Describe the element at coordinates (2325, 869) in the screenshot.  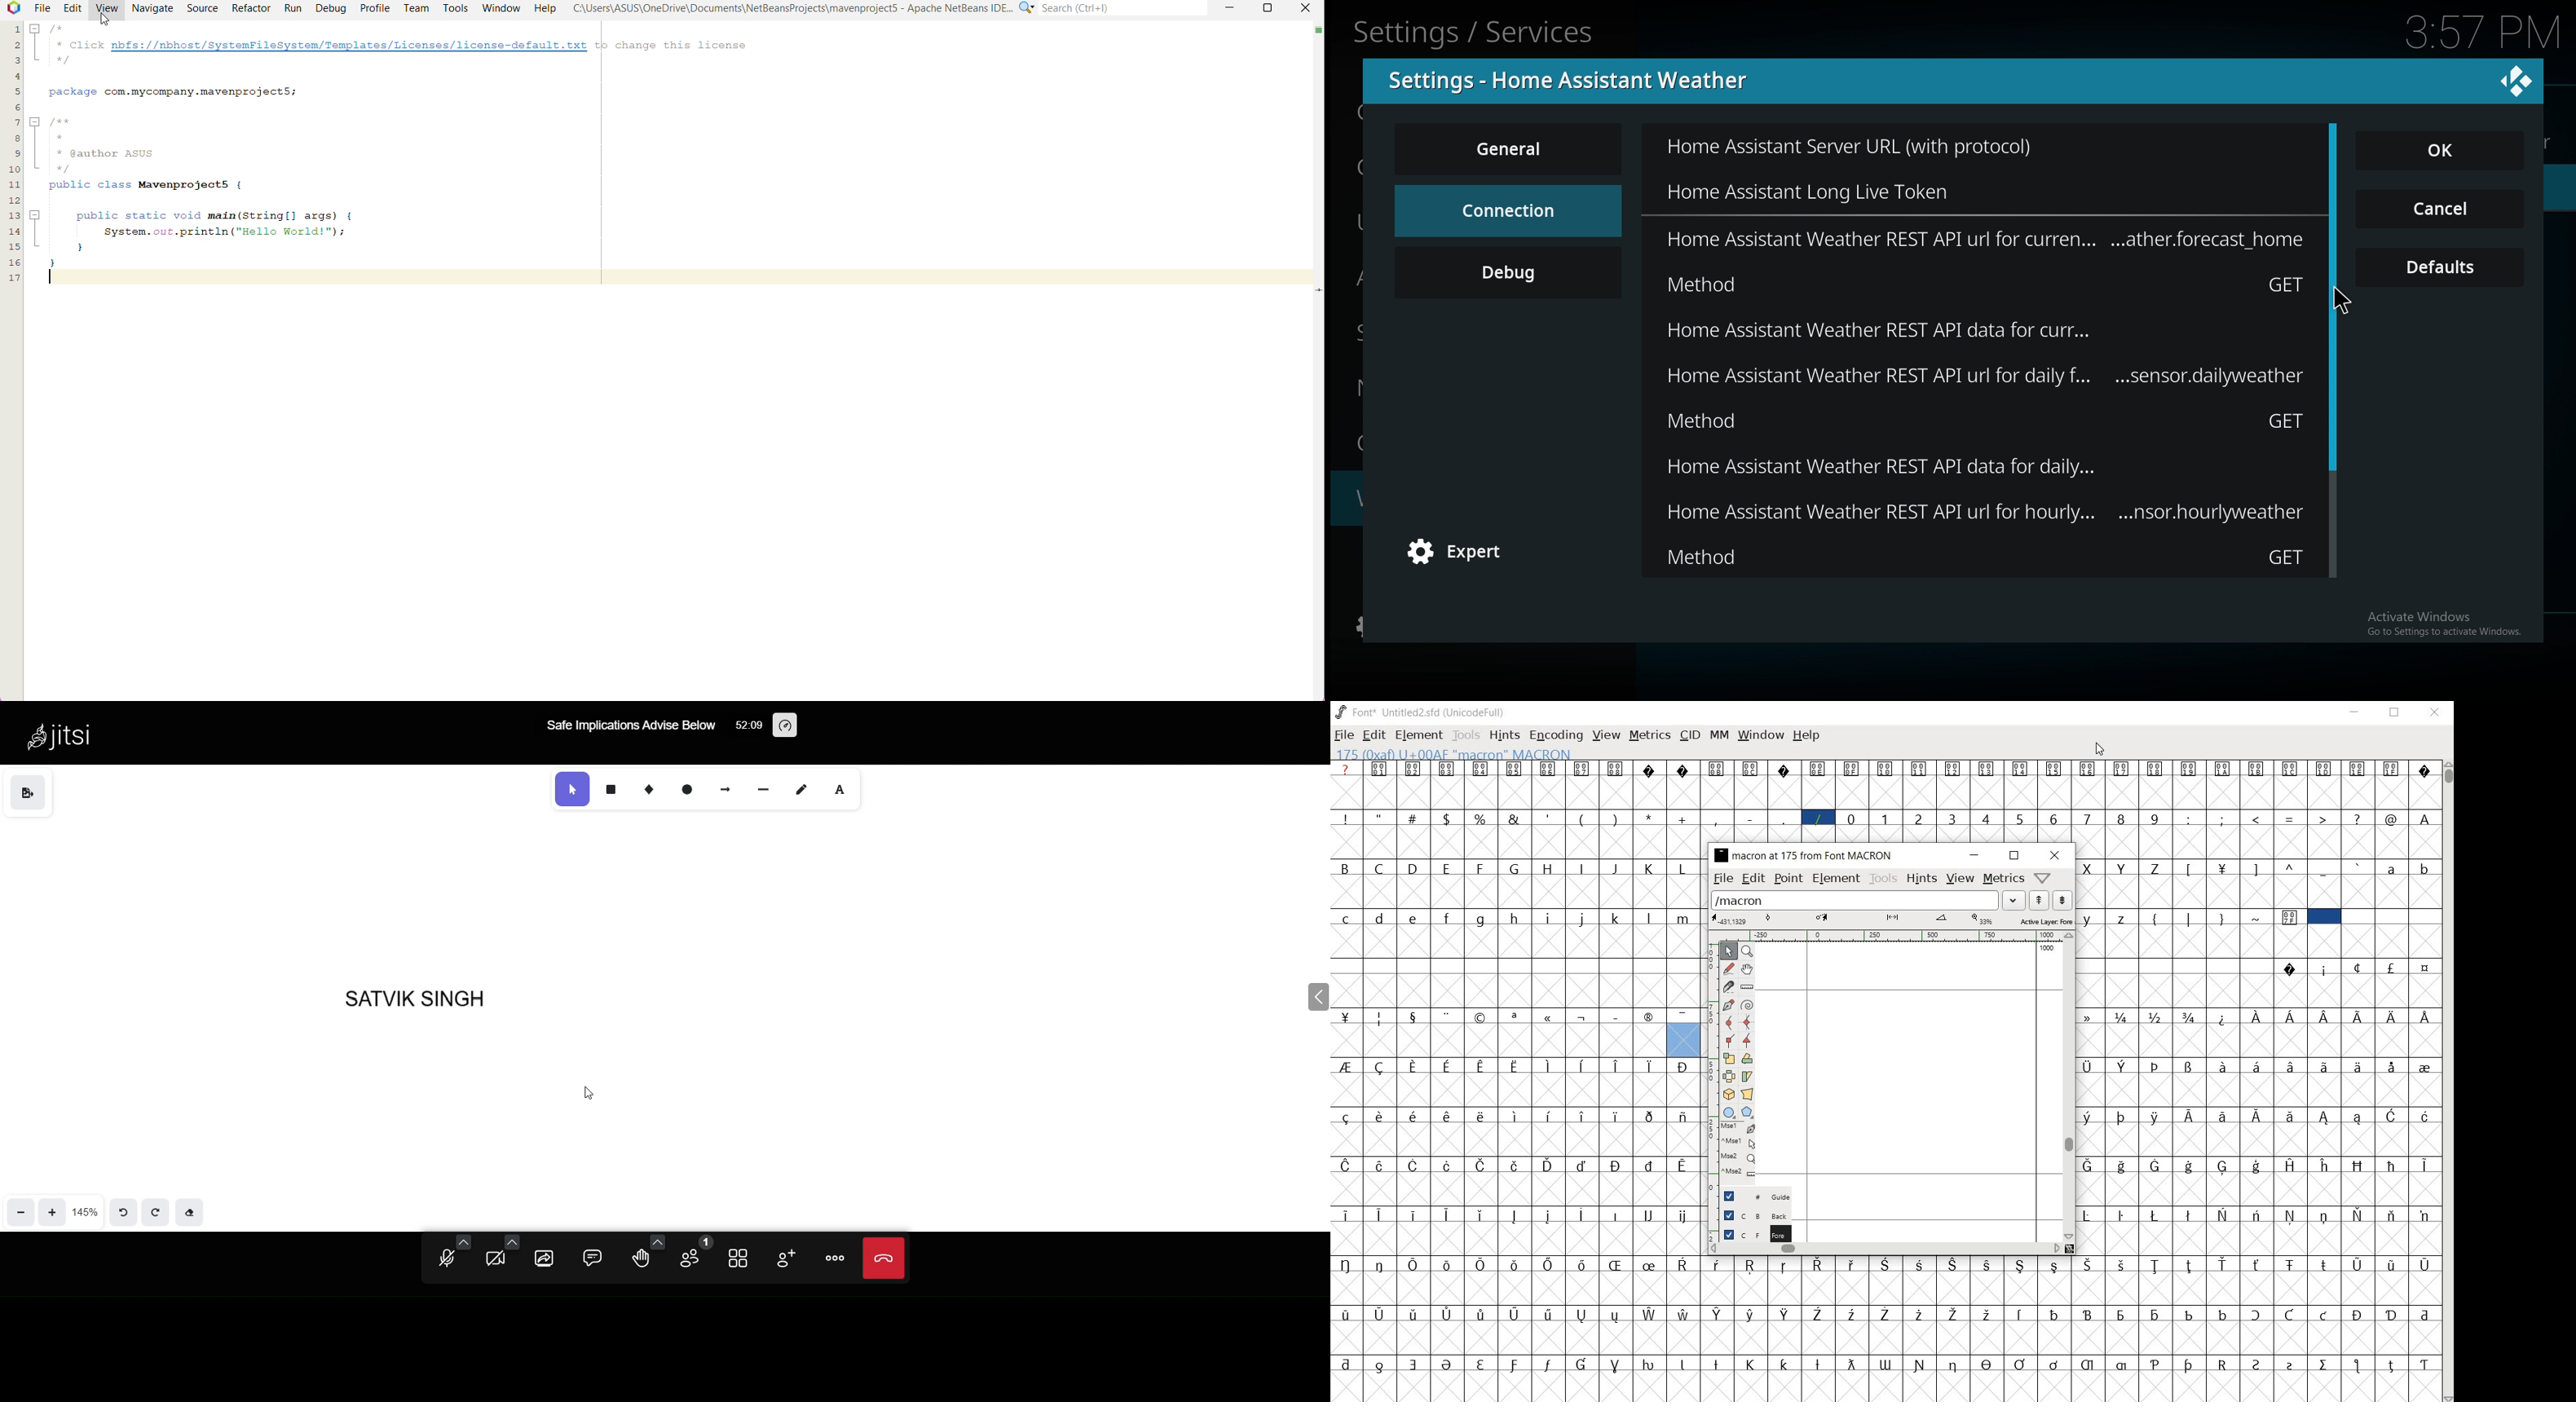
I see `_` at that location.